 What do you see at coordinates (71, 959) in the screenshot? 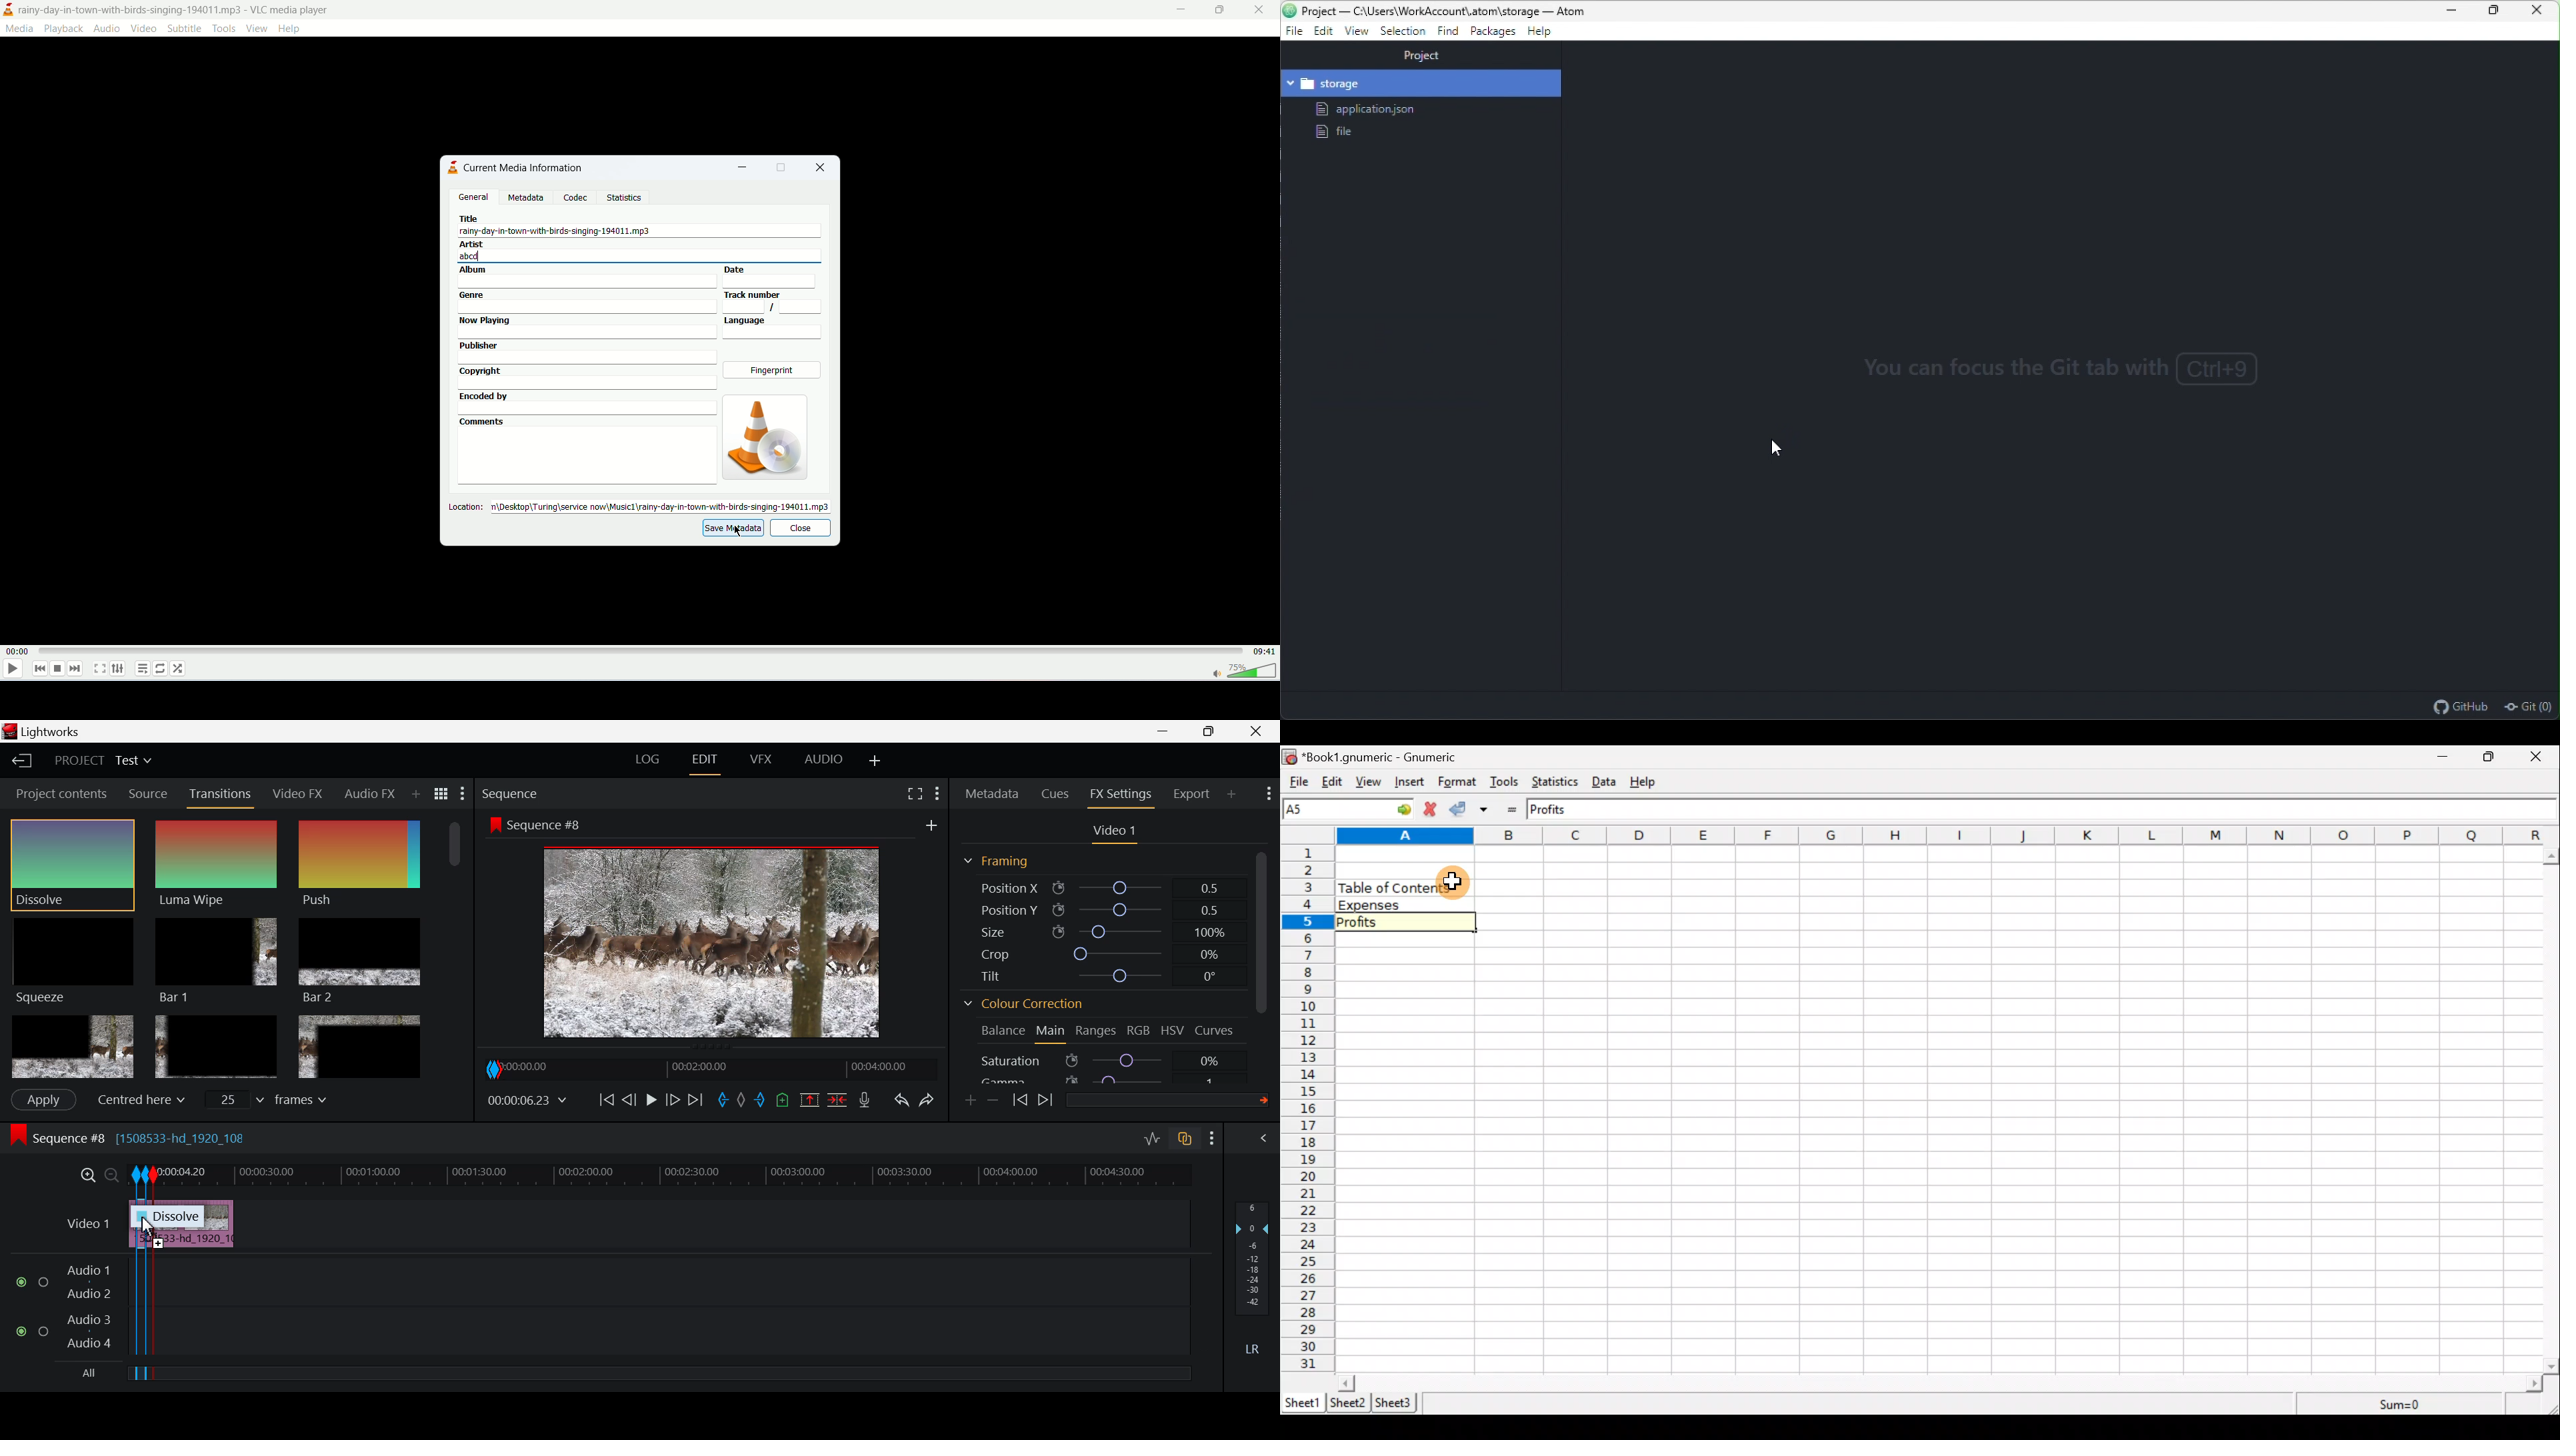
I see `Squeeze` at bounding box center [71, 959].